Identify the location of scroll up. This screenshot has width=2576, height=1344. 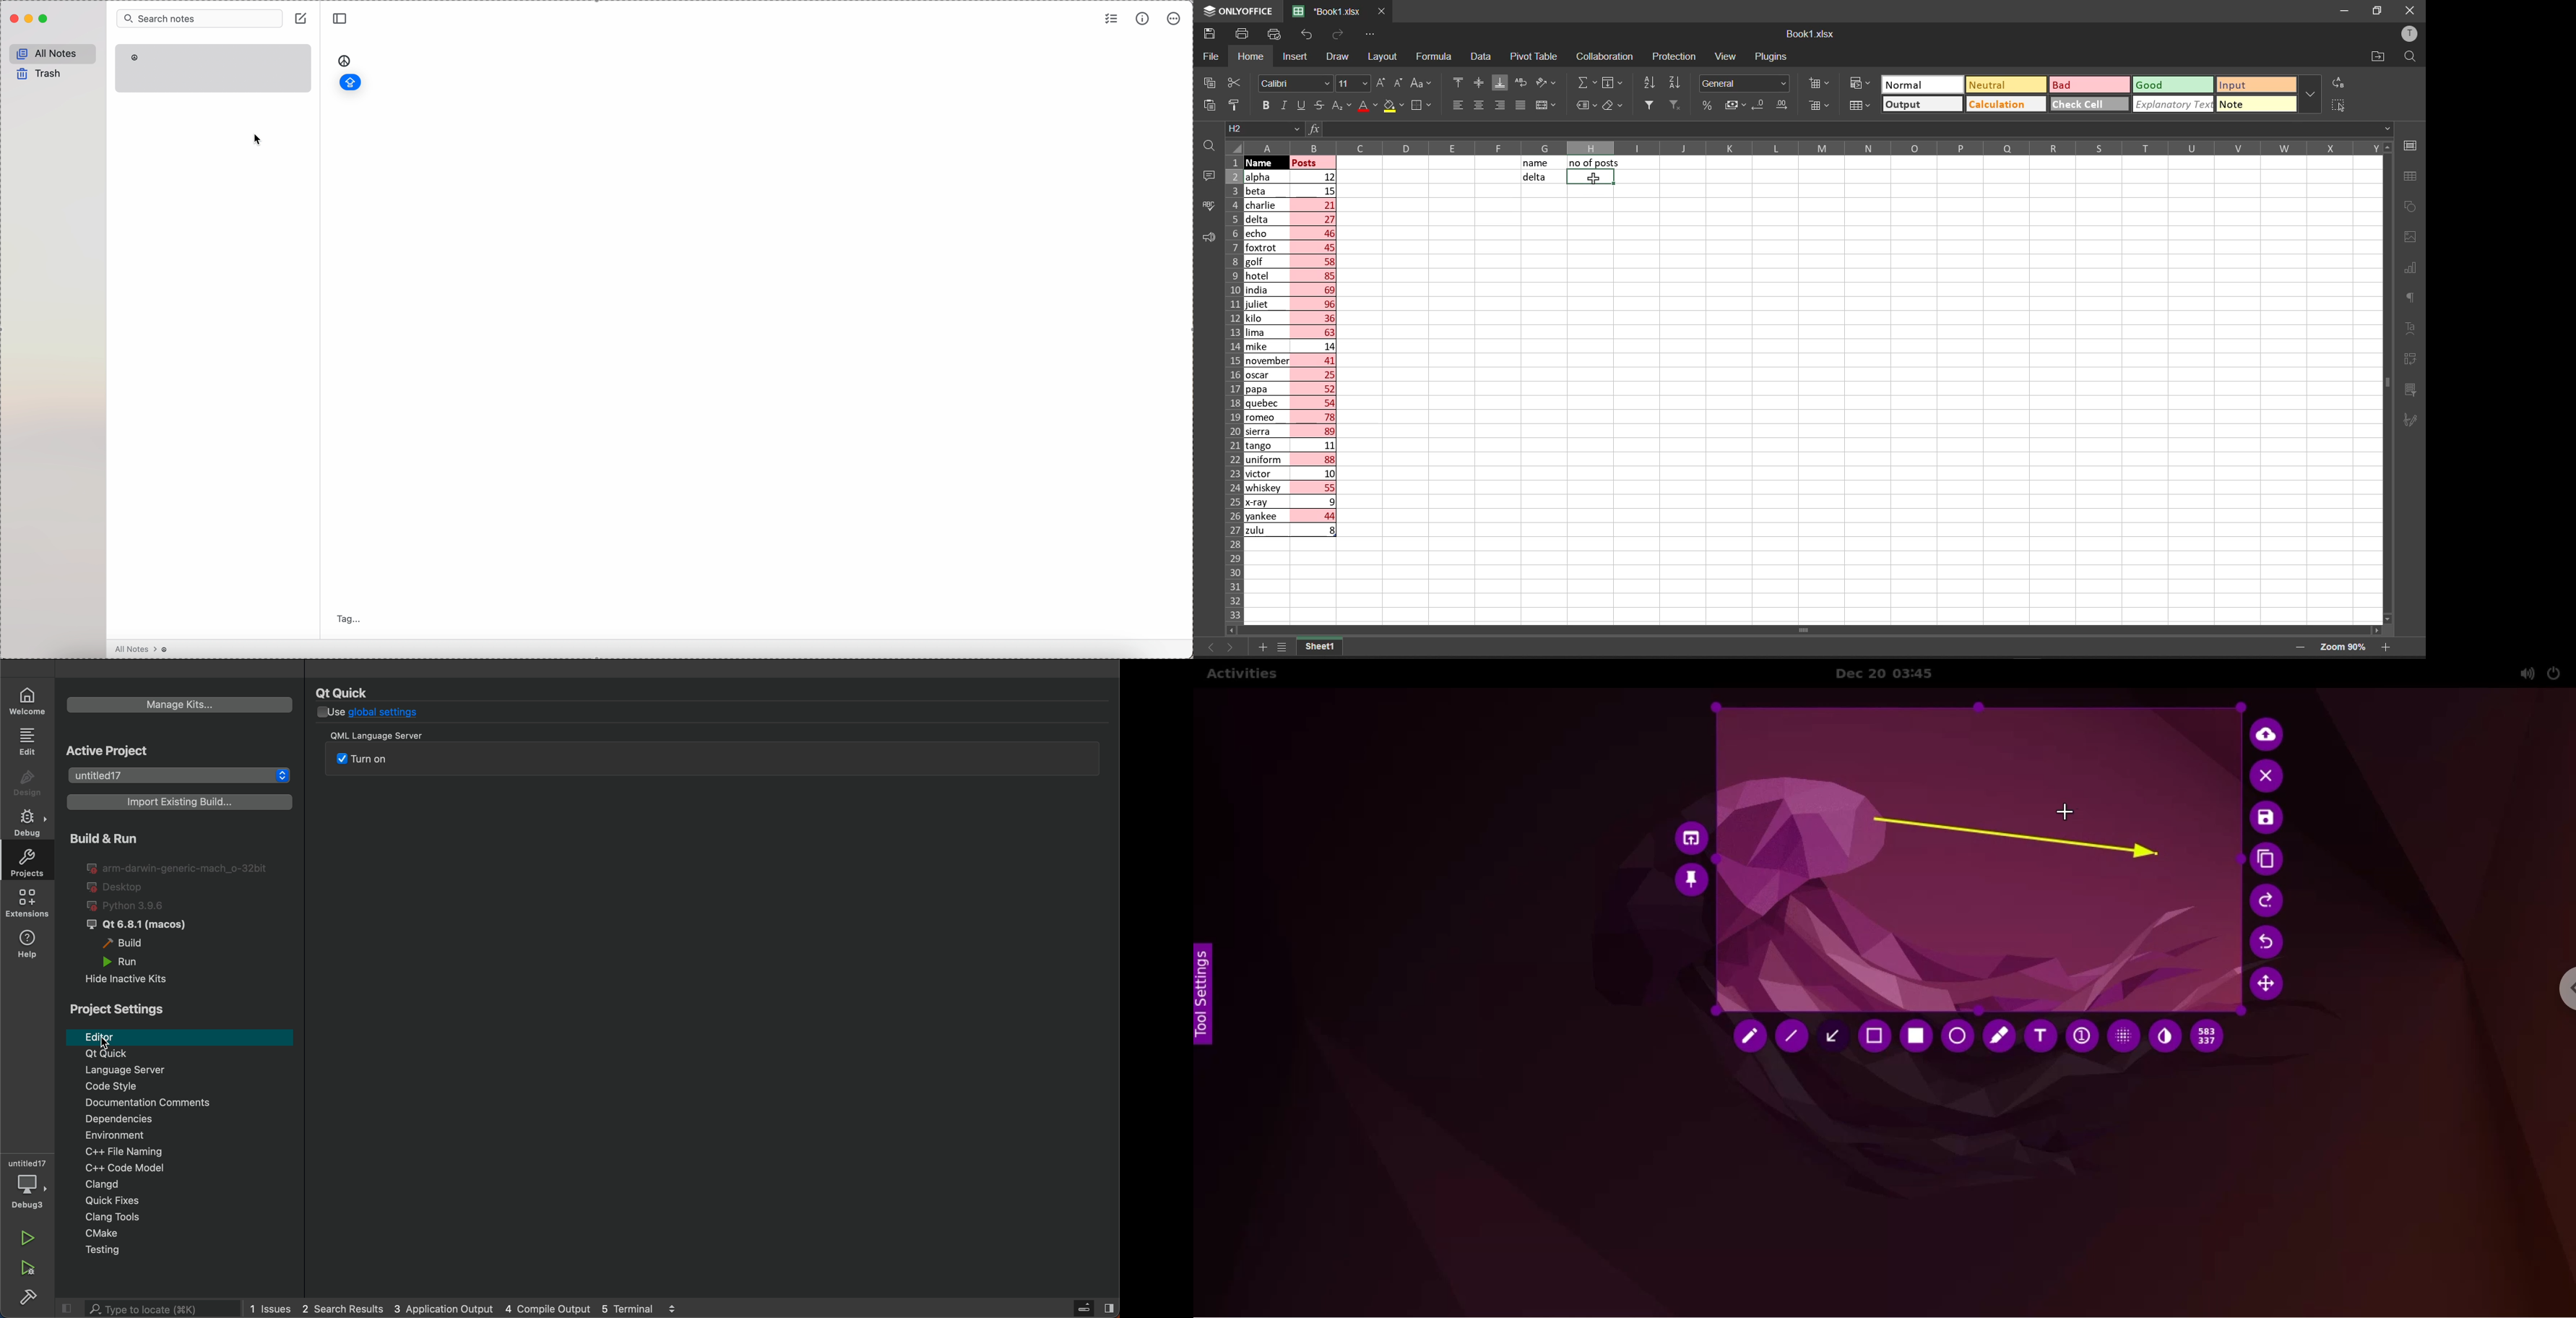
(2384, 147).